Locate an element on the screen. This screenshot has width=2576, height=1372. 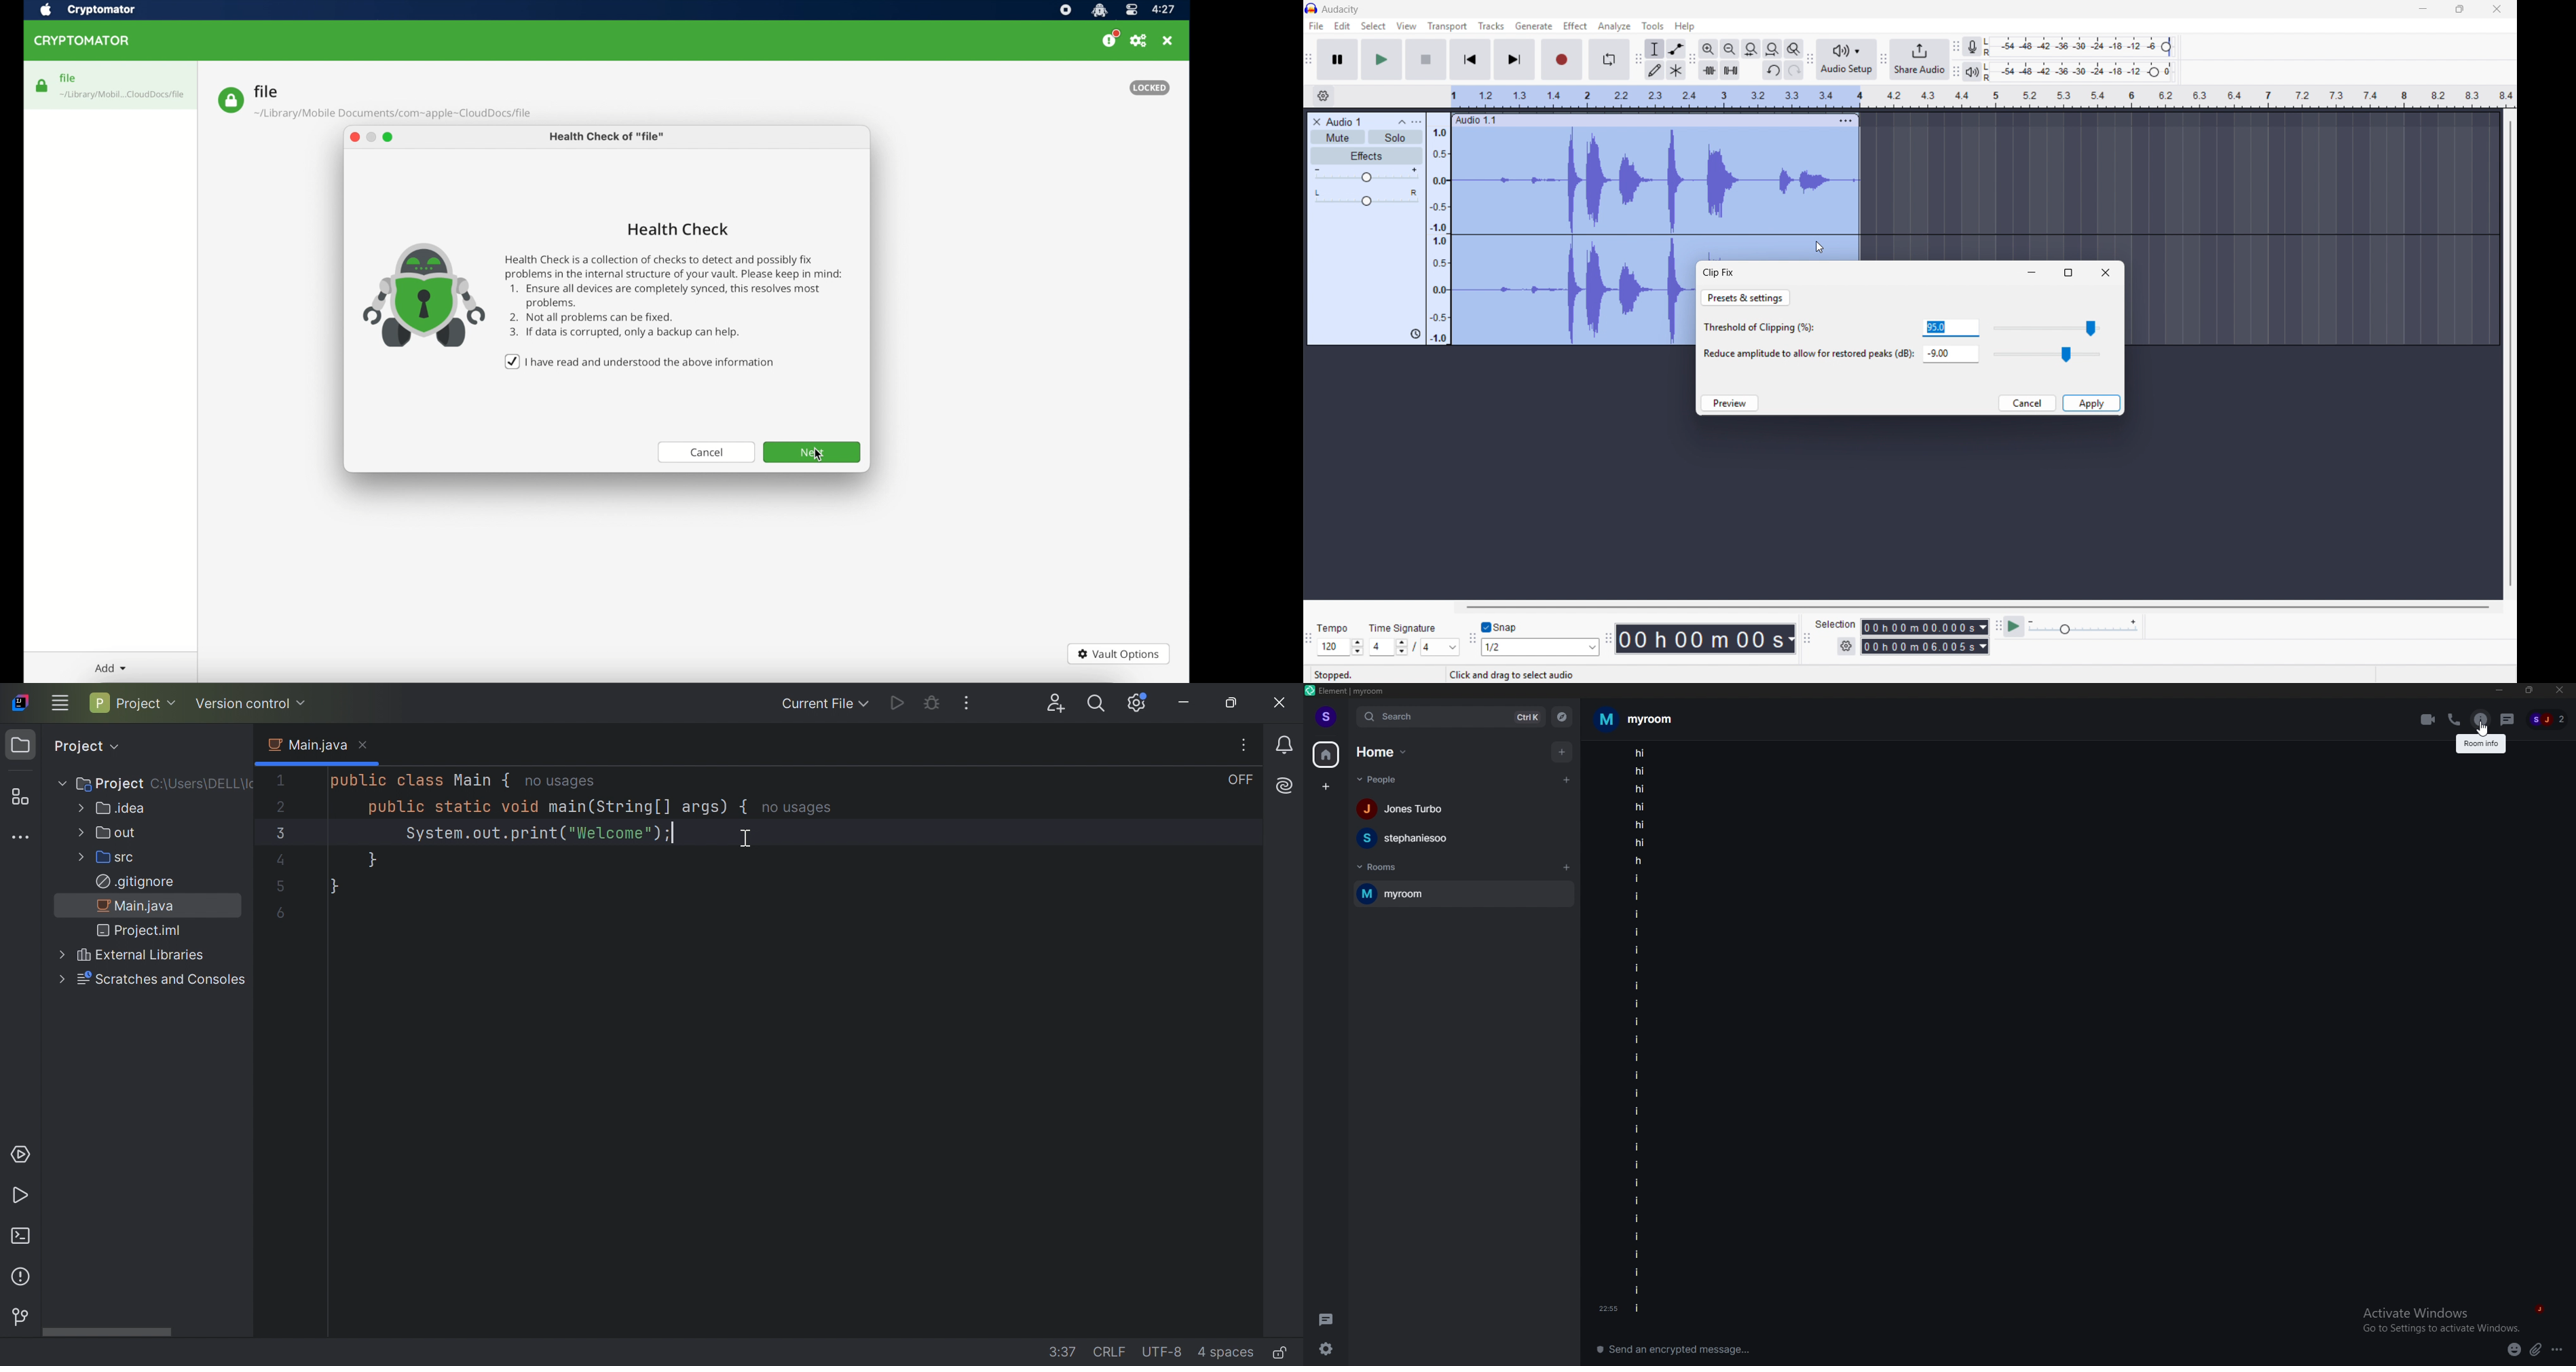
home is located at coordinates (1325, 754).